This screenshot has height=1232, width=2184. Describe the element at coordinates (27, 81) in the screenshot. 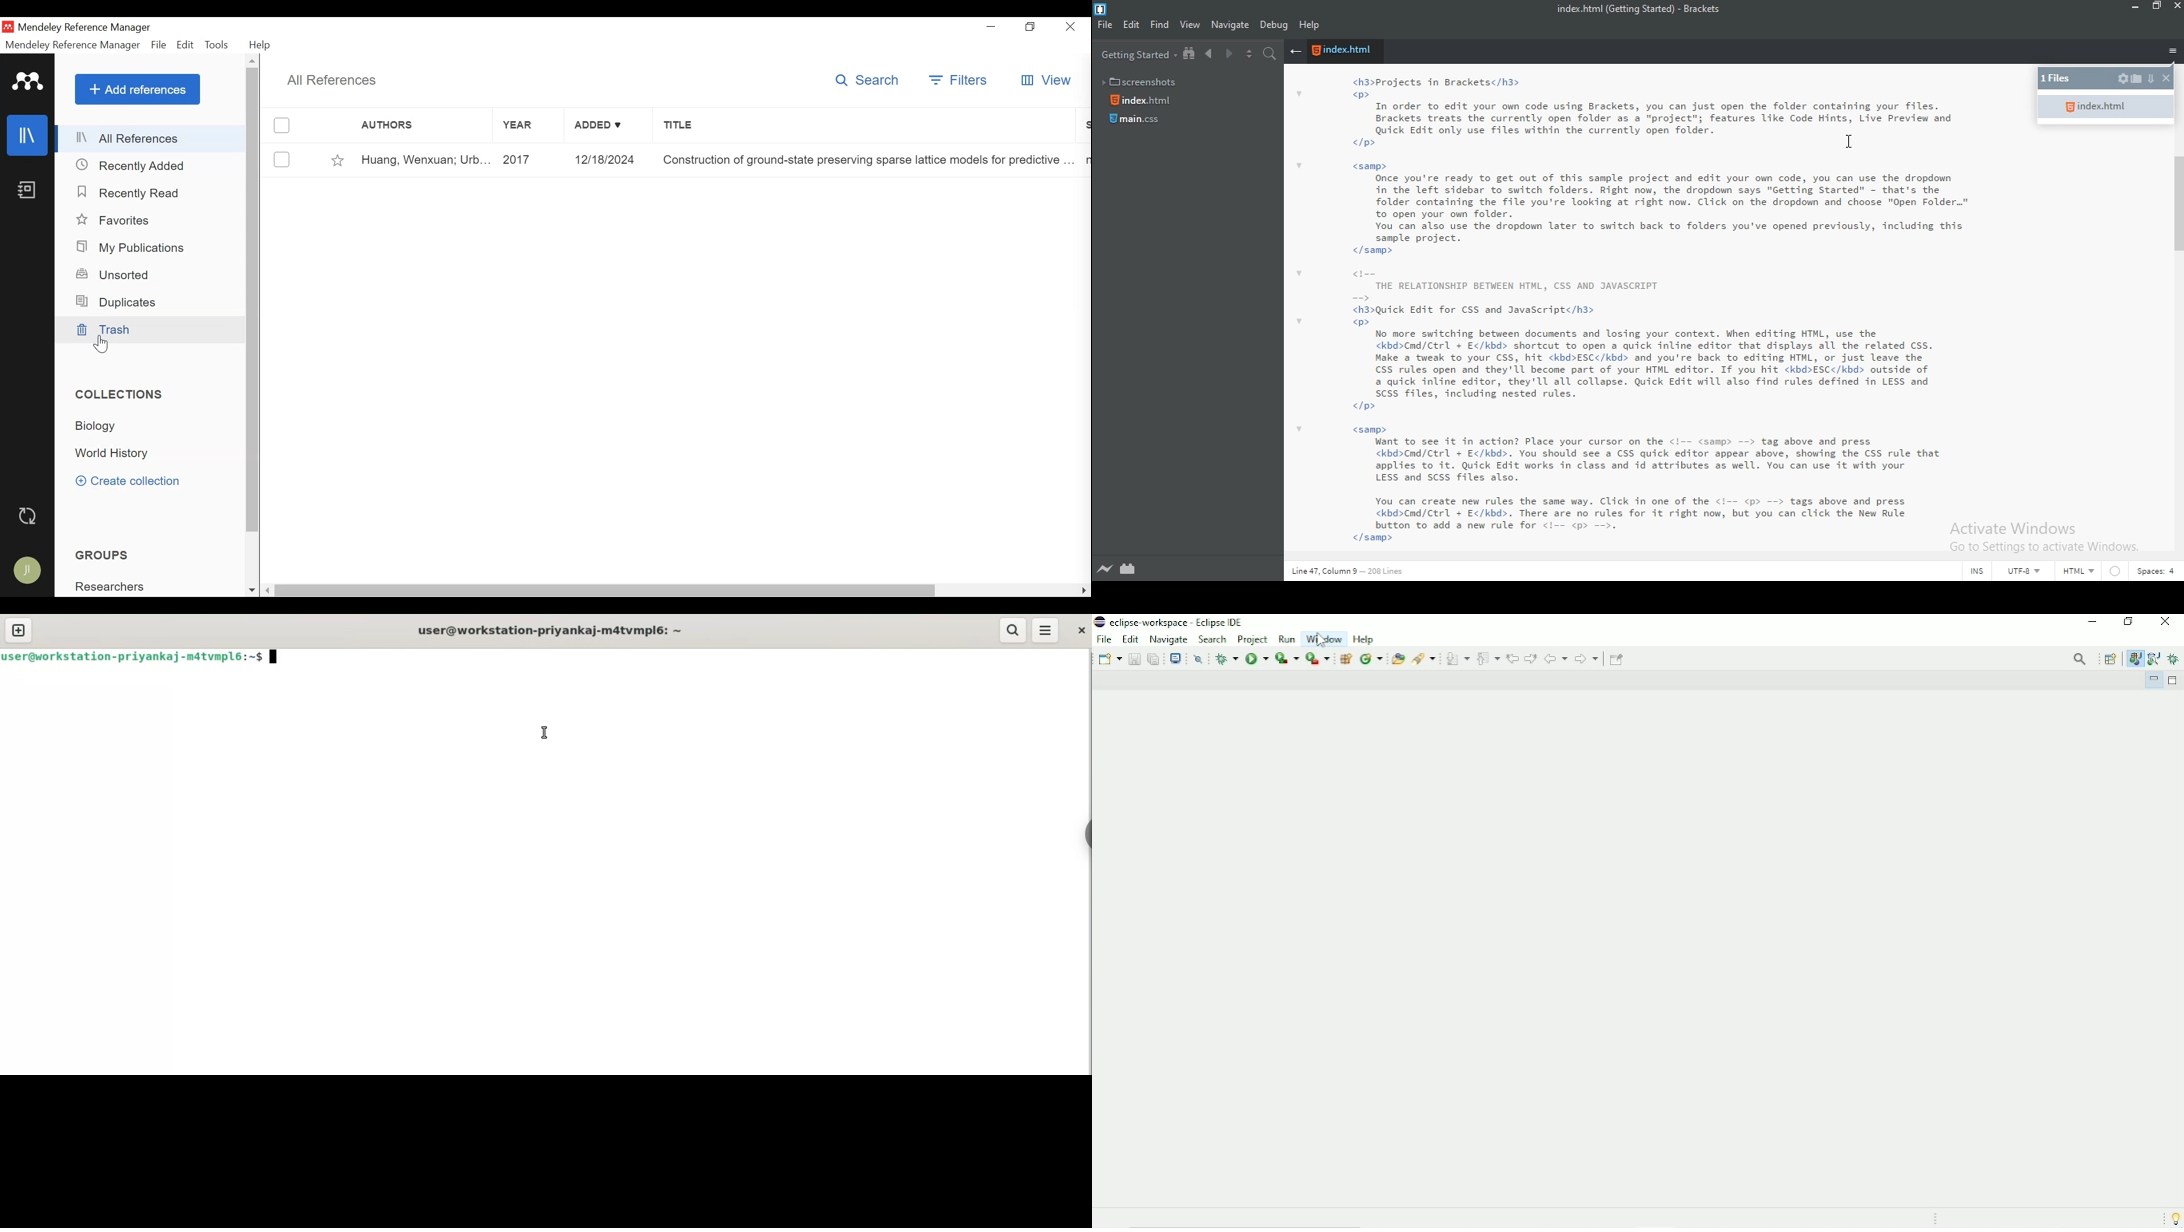

I see `Mendeley Logo` at that location.